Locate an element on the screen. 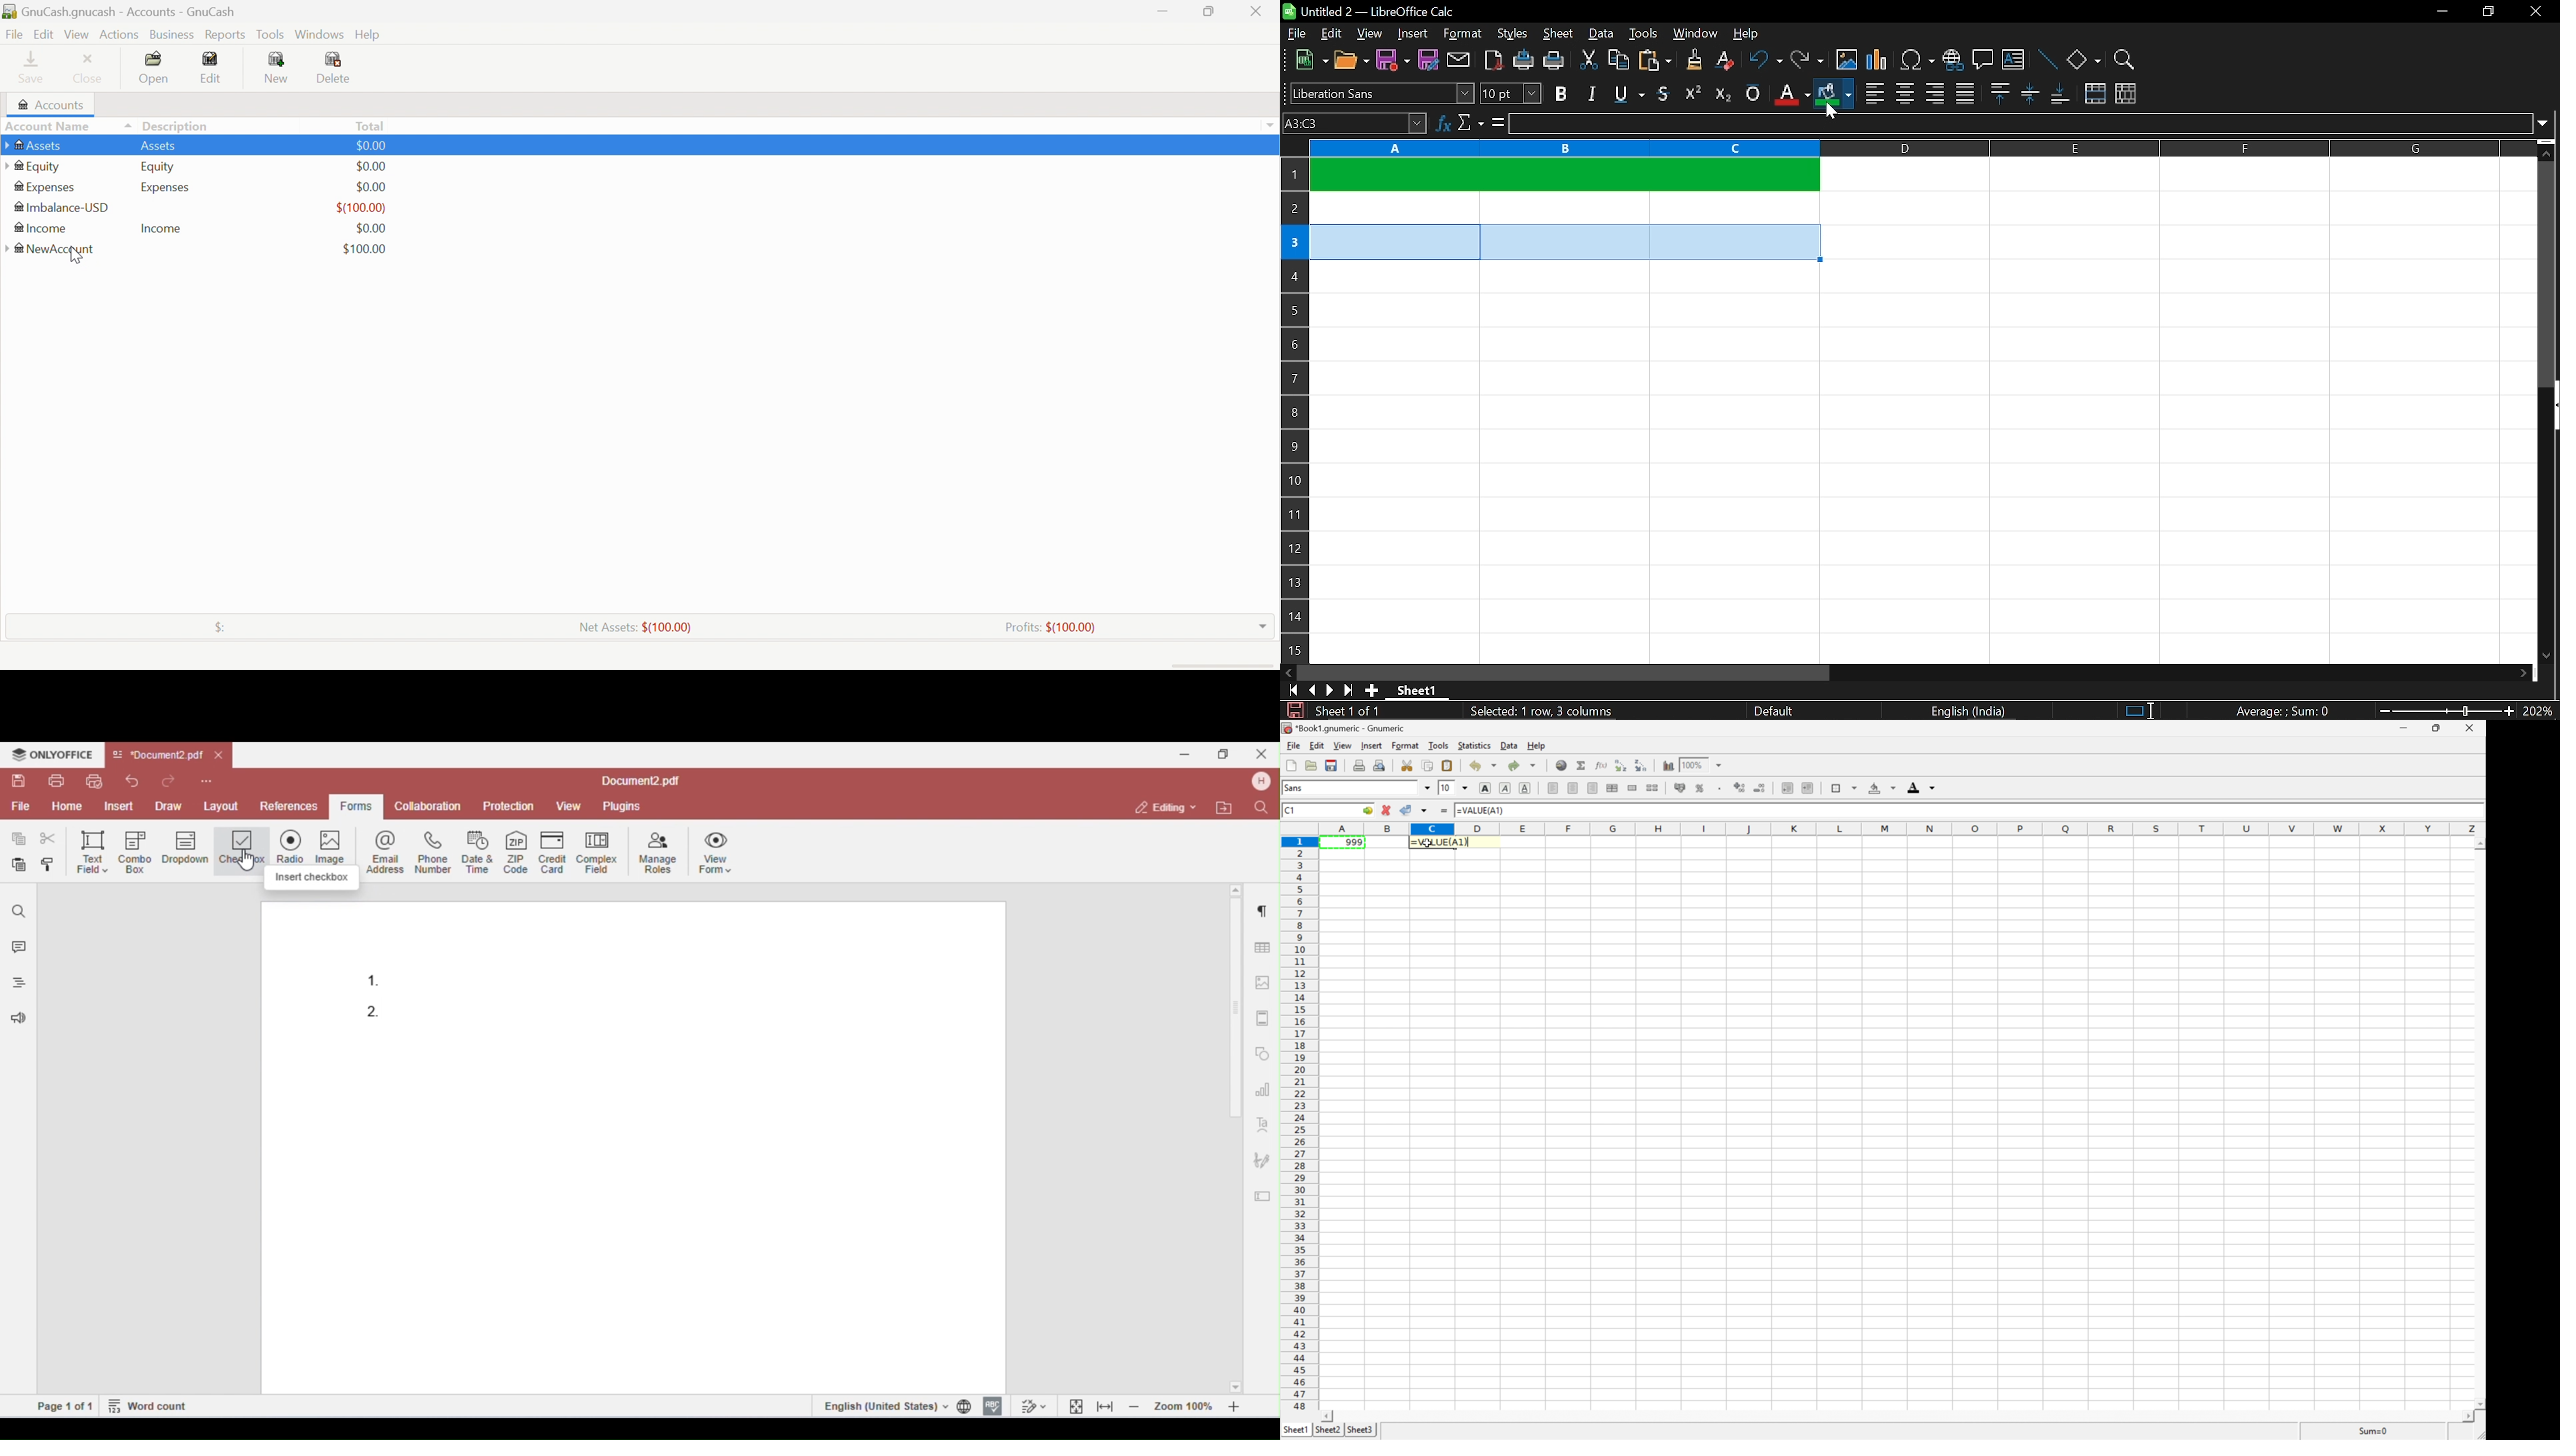  Tools is located at coordinates (271, 35).